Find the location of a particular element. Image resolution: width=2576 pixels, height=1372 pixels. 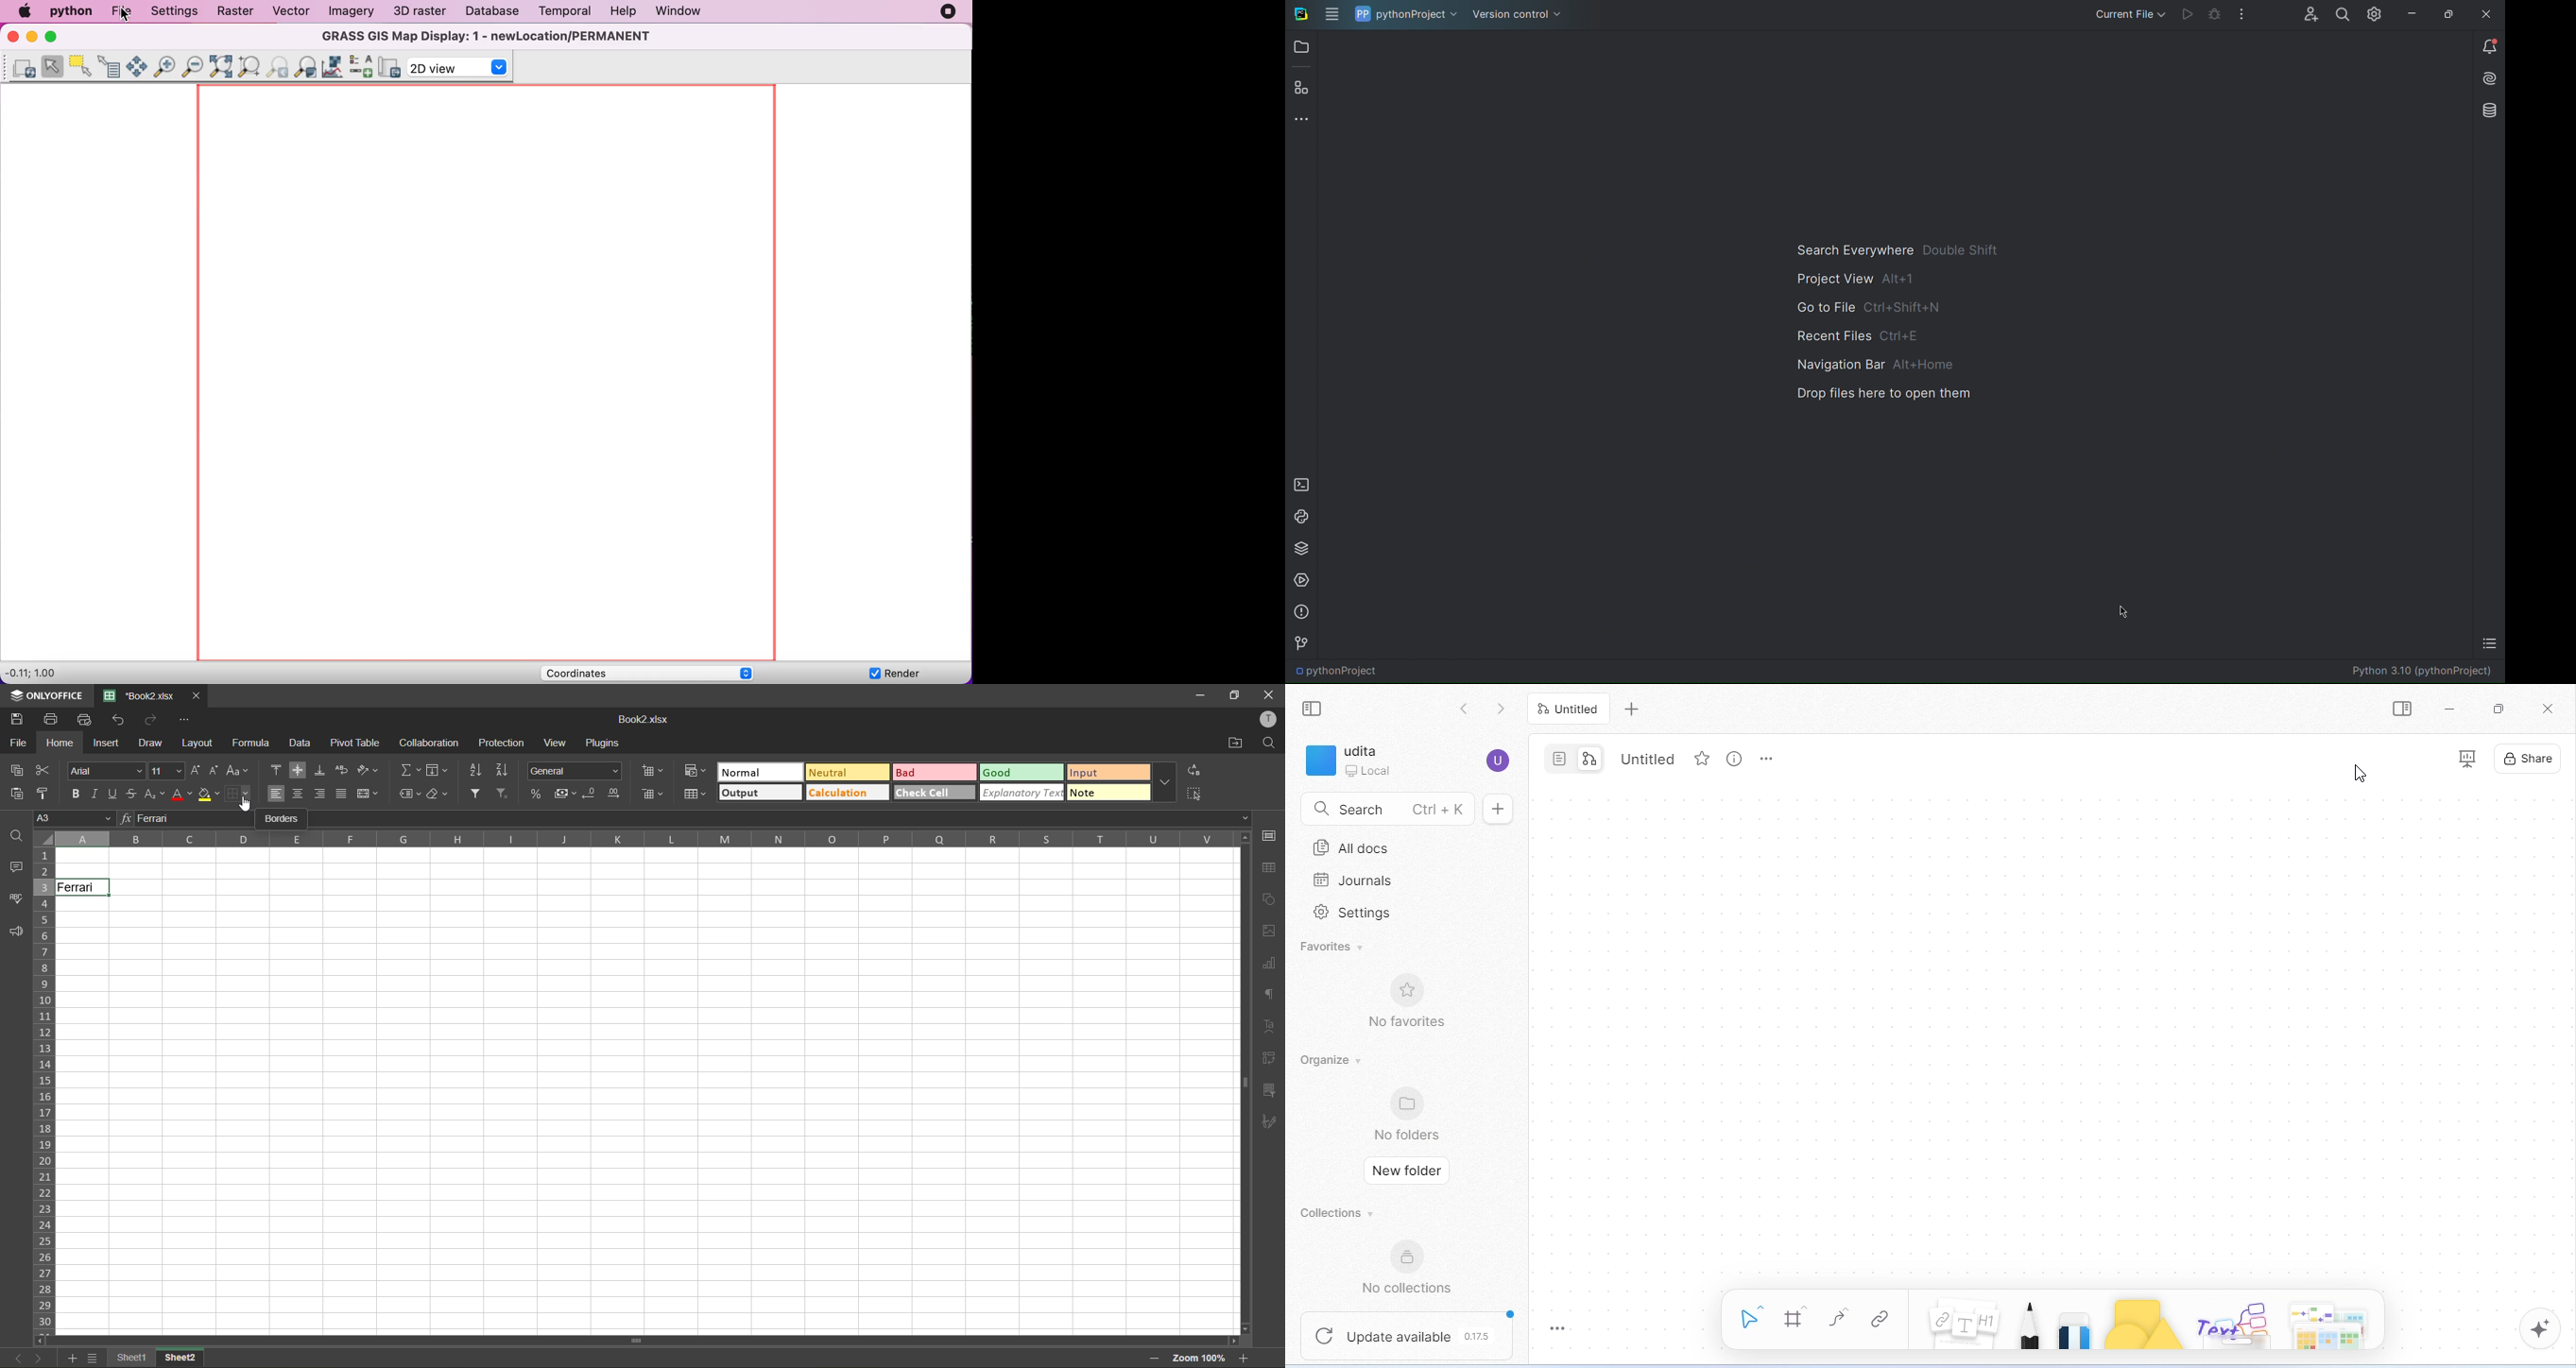

fields is located at coordinates (437, 770).